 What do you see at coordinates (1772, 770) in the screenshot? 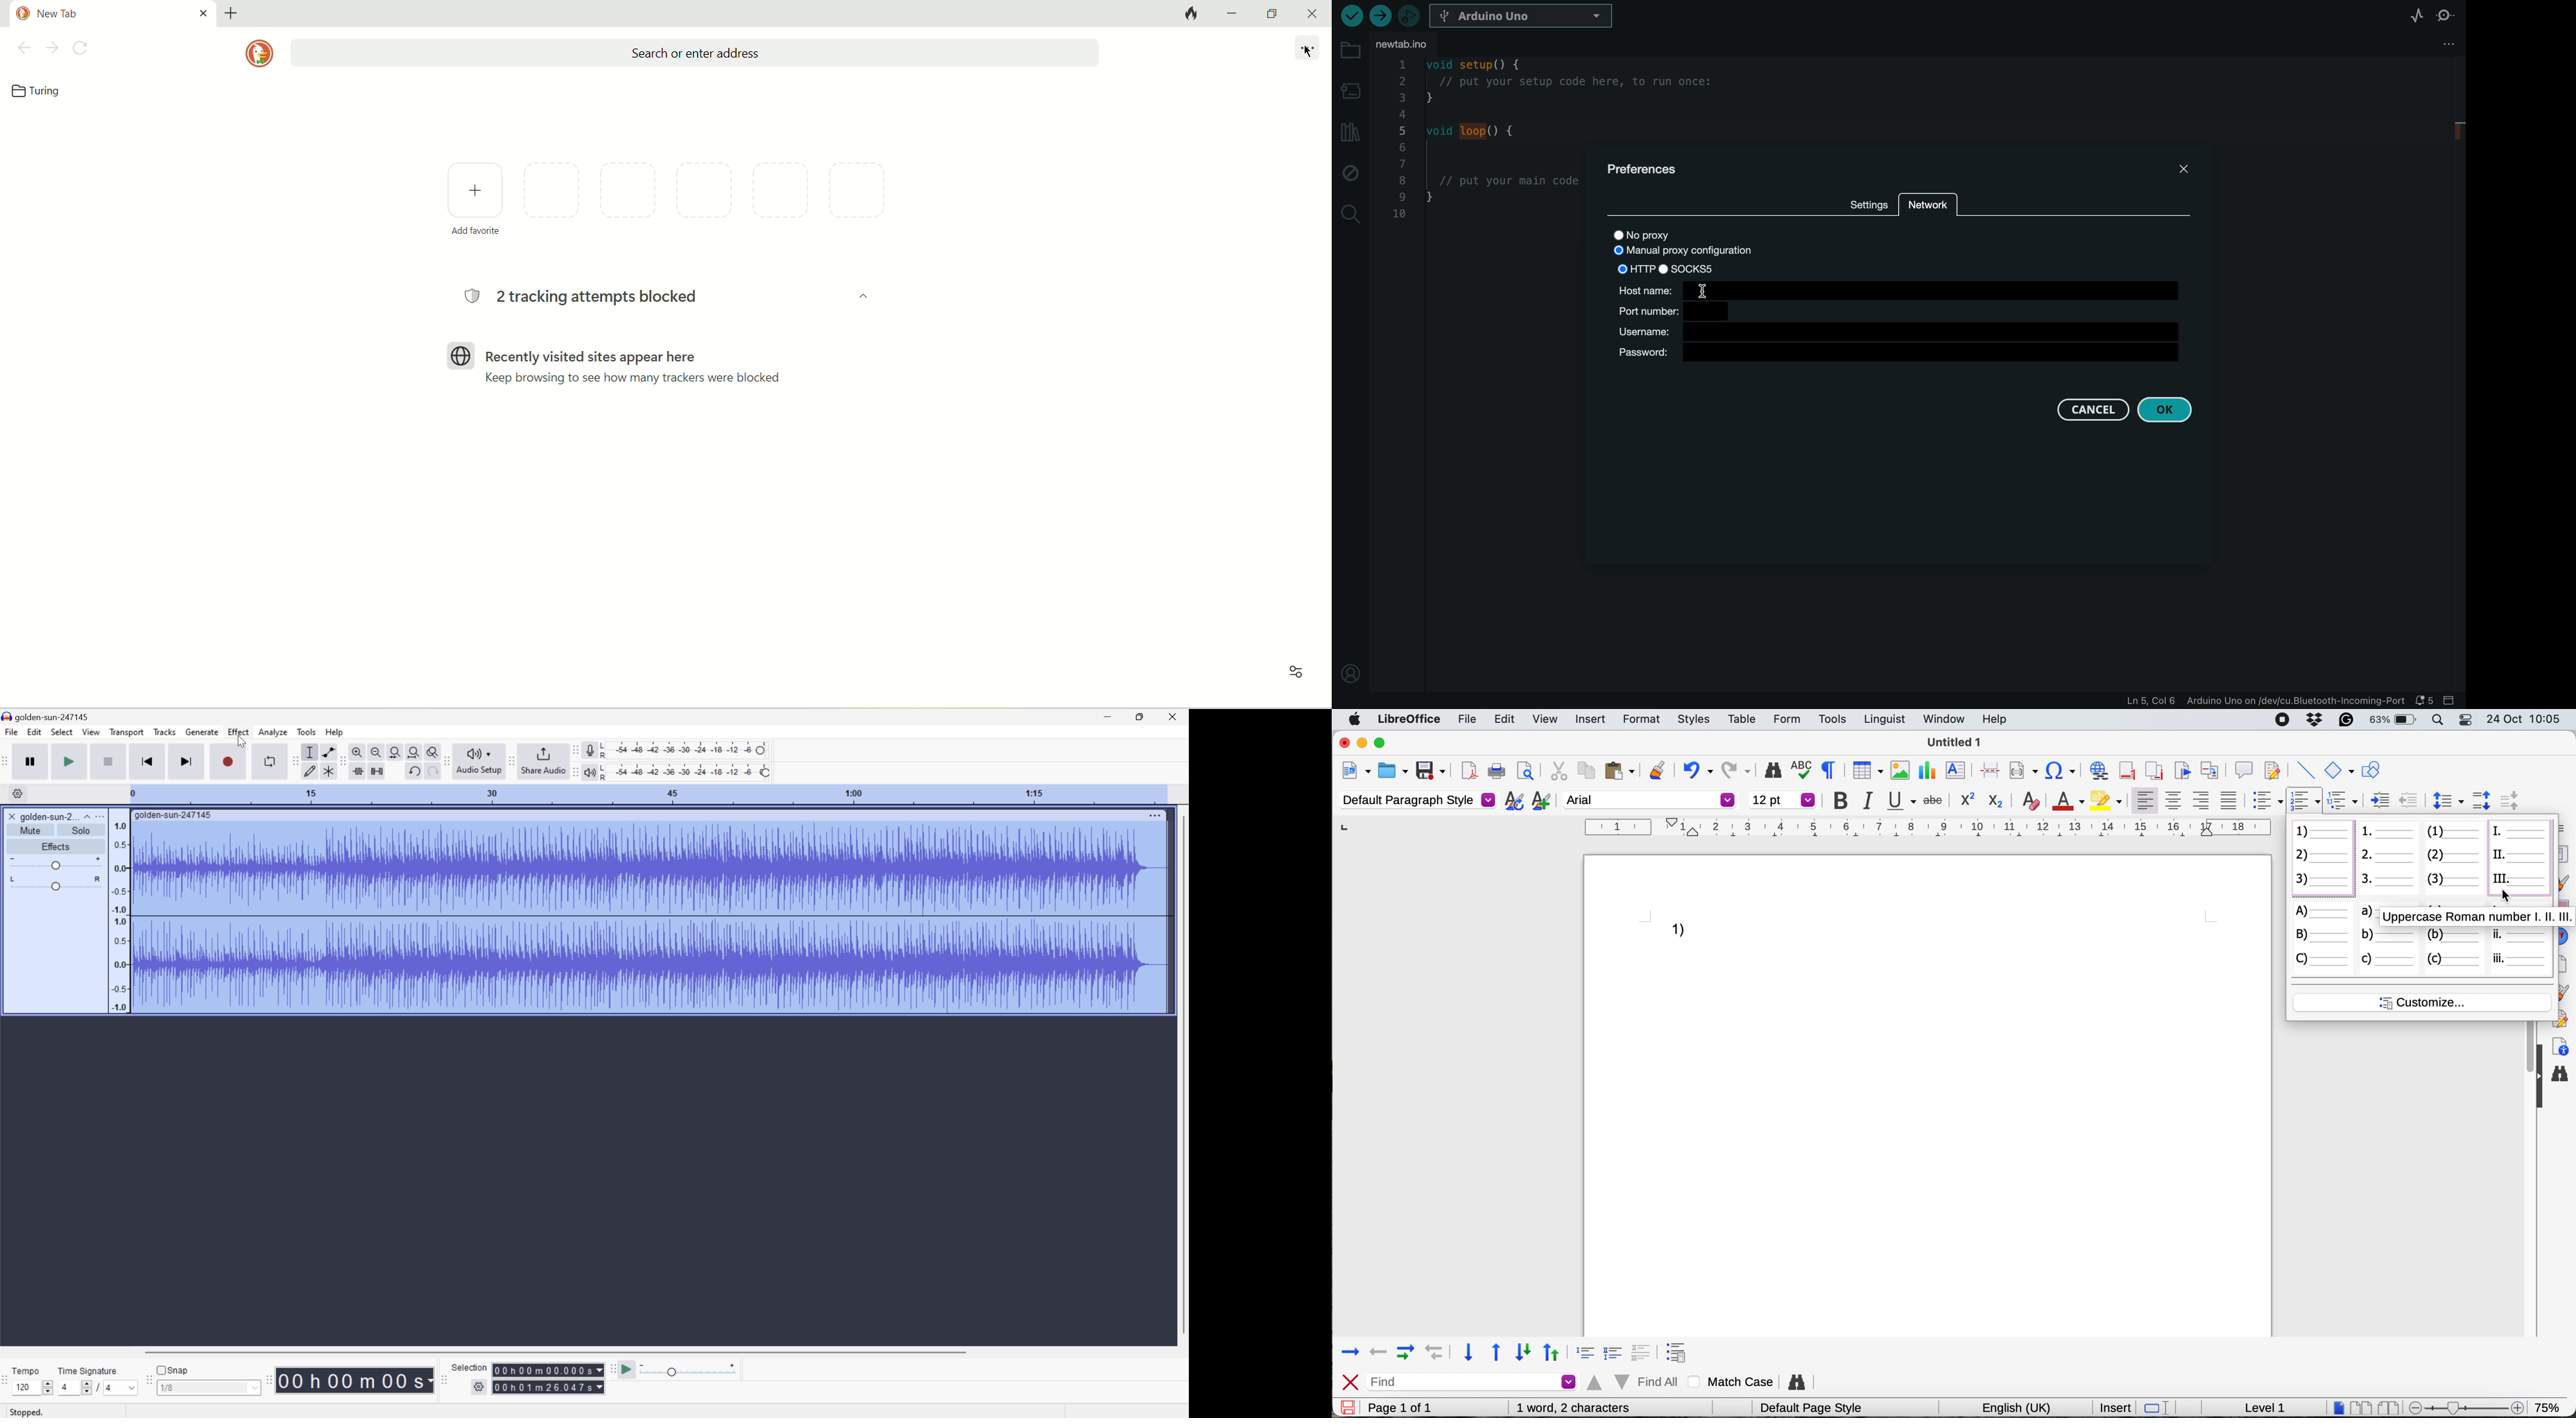
I see `find and replace` at bounding box center [1772, 770].